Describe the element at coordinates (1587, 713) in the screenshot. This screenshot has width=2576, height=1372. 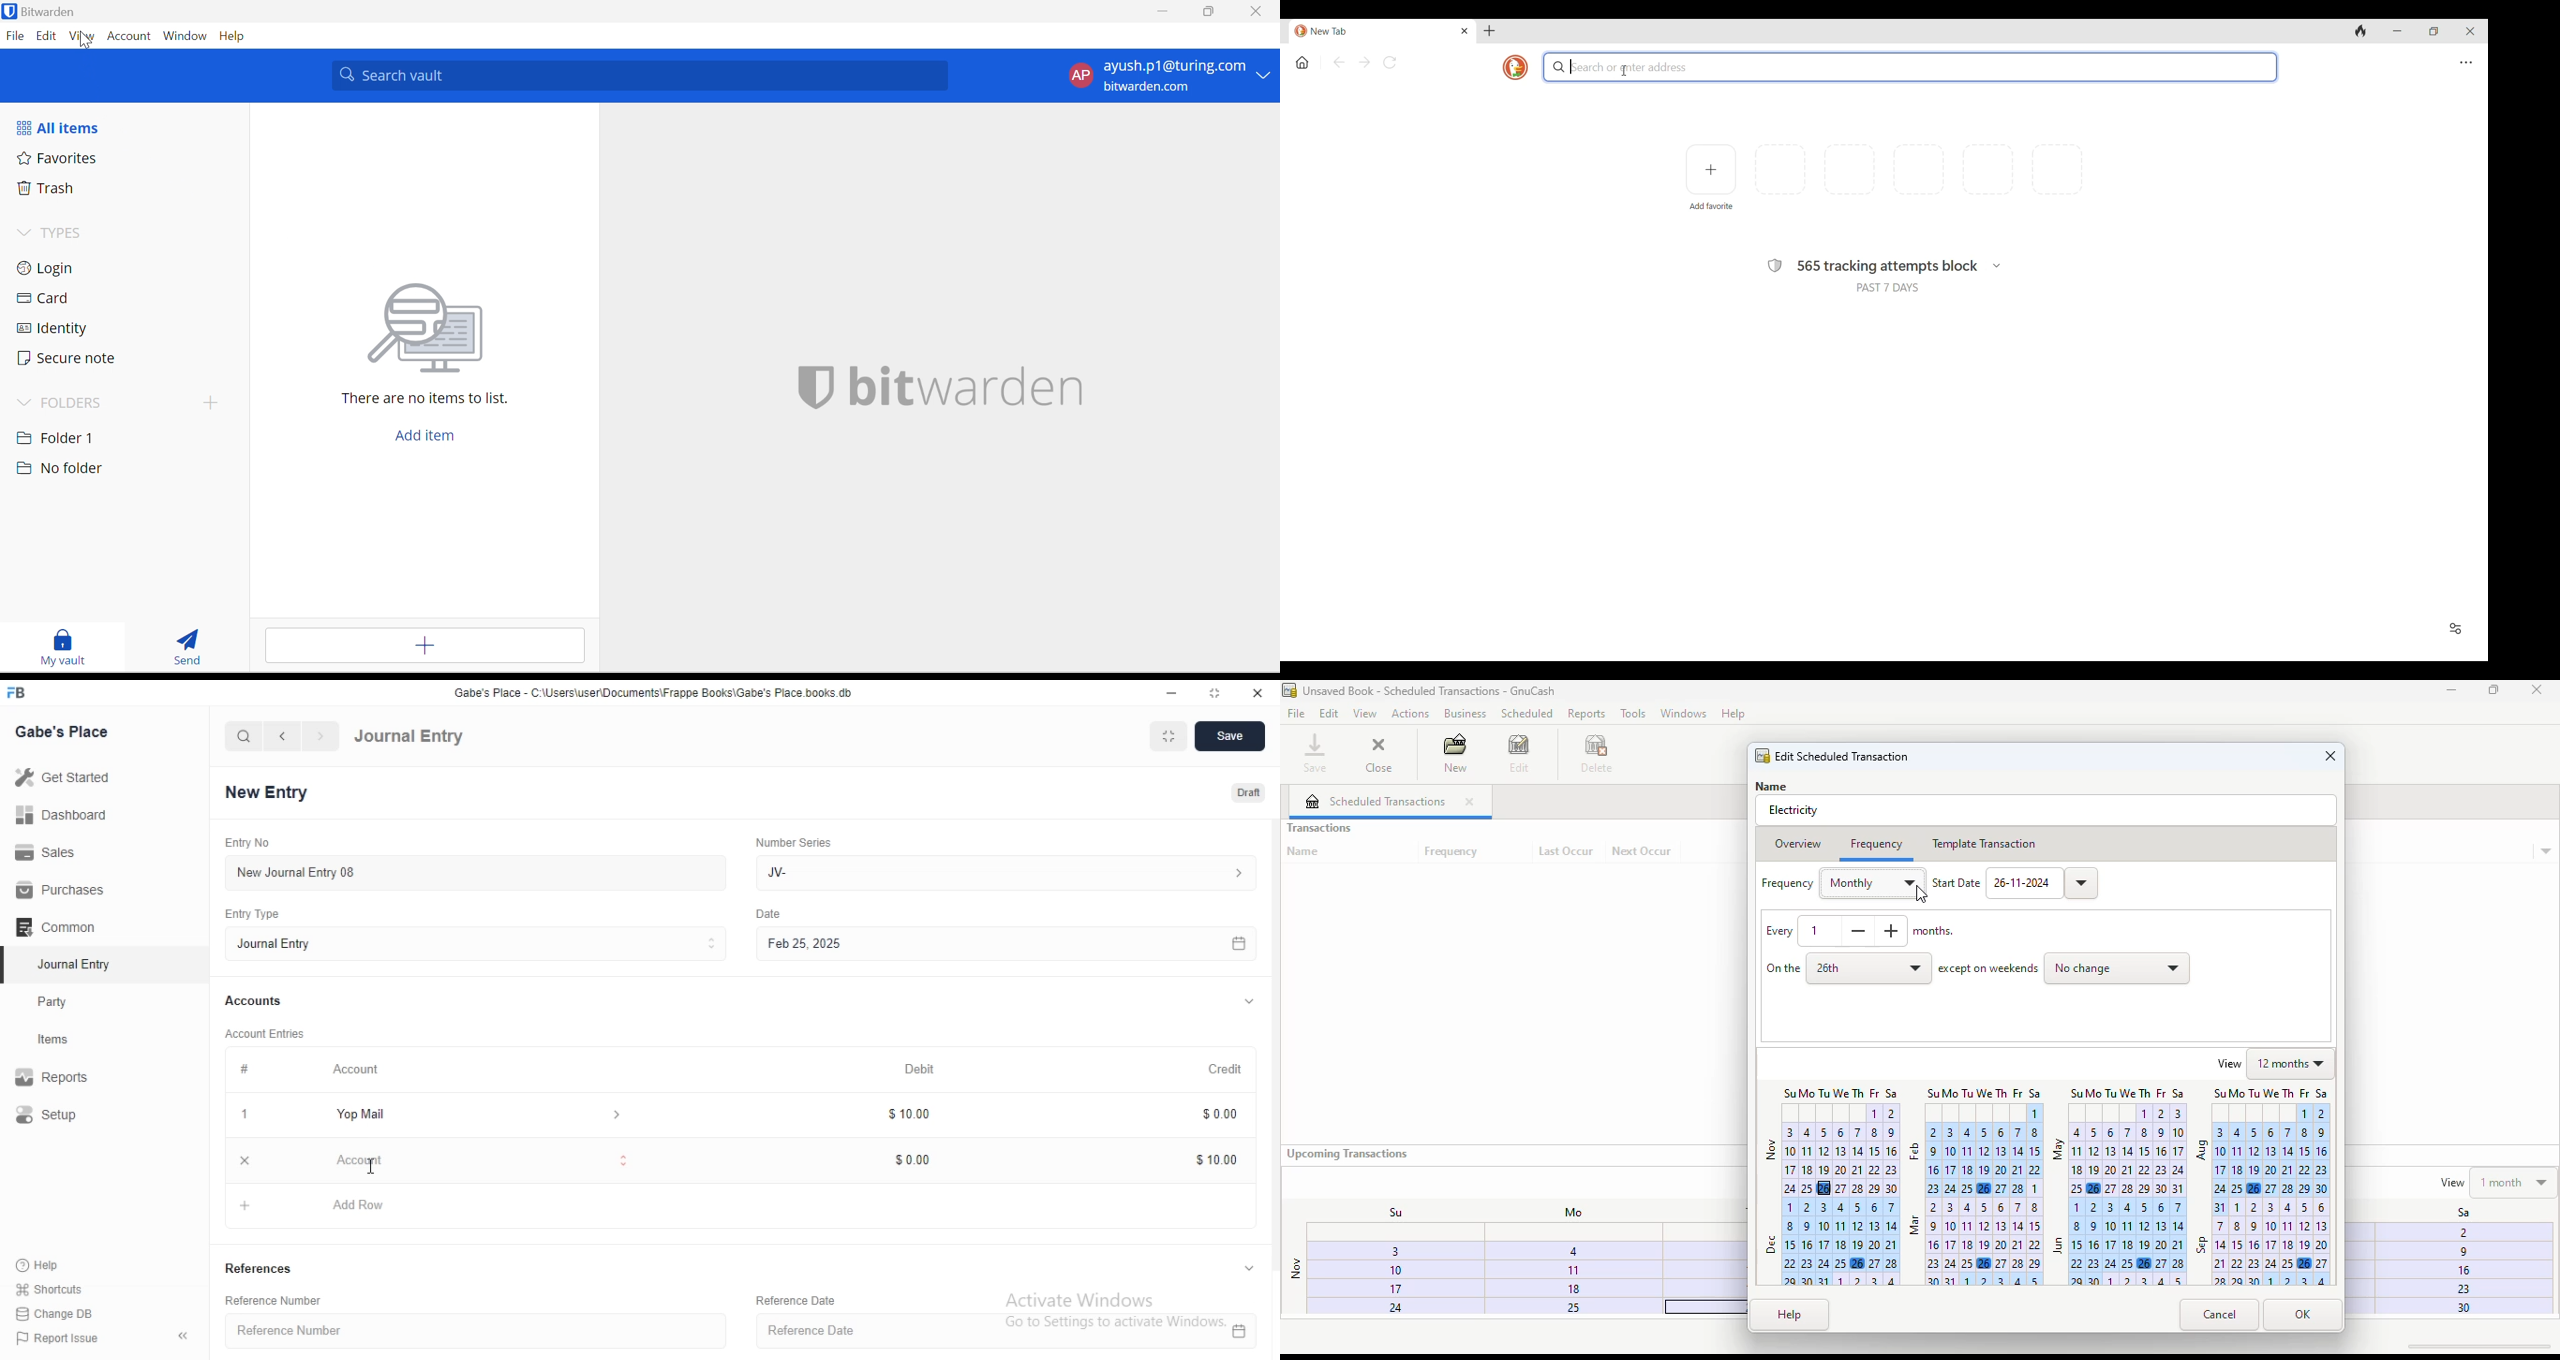
I see `reports` at that location.